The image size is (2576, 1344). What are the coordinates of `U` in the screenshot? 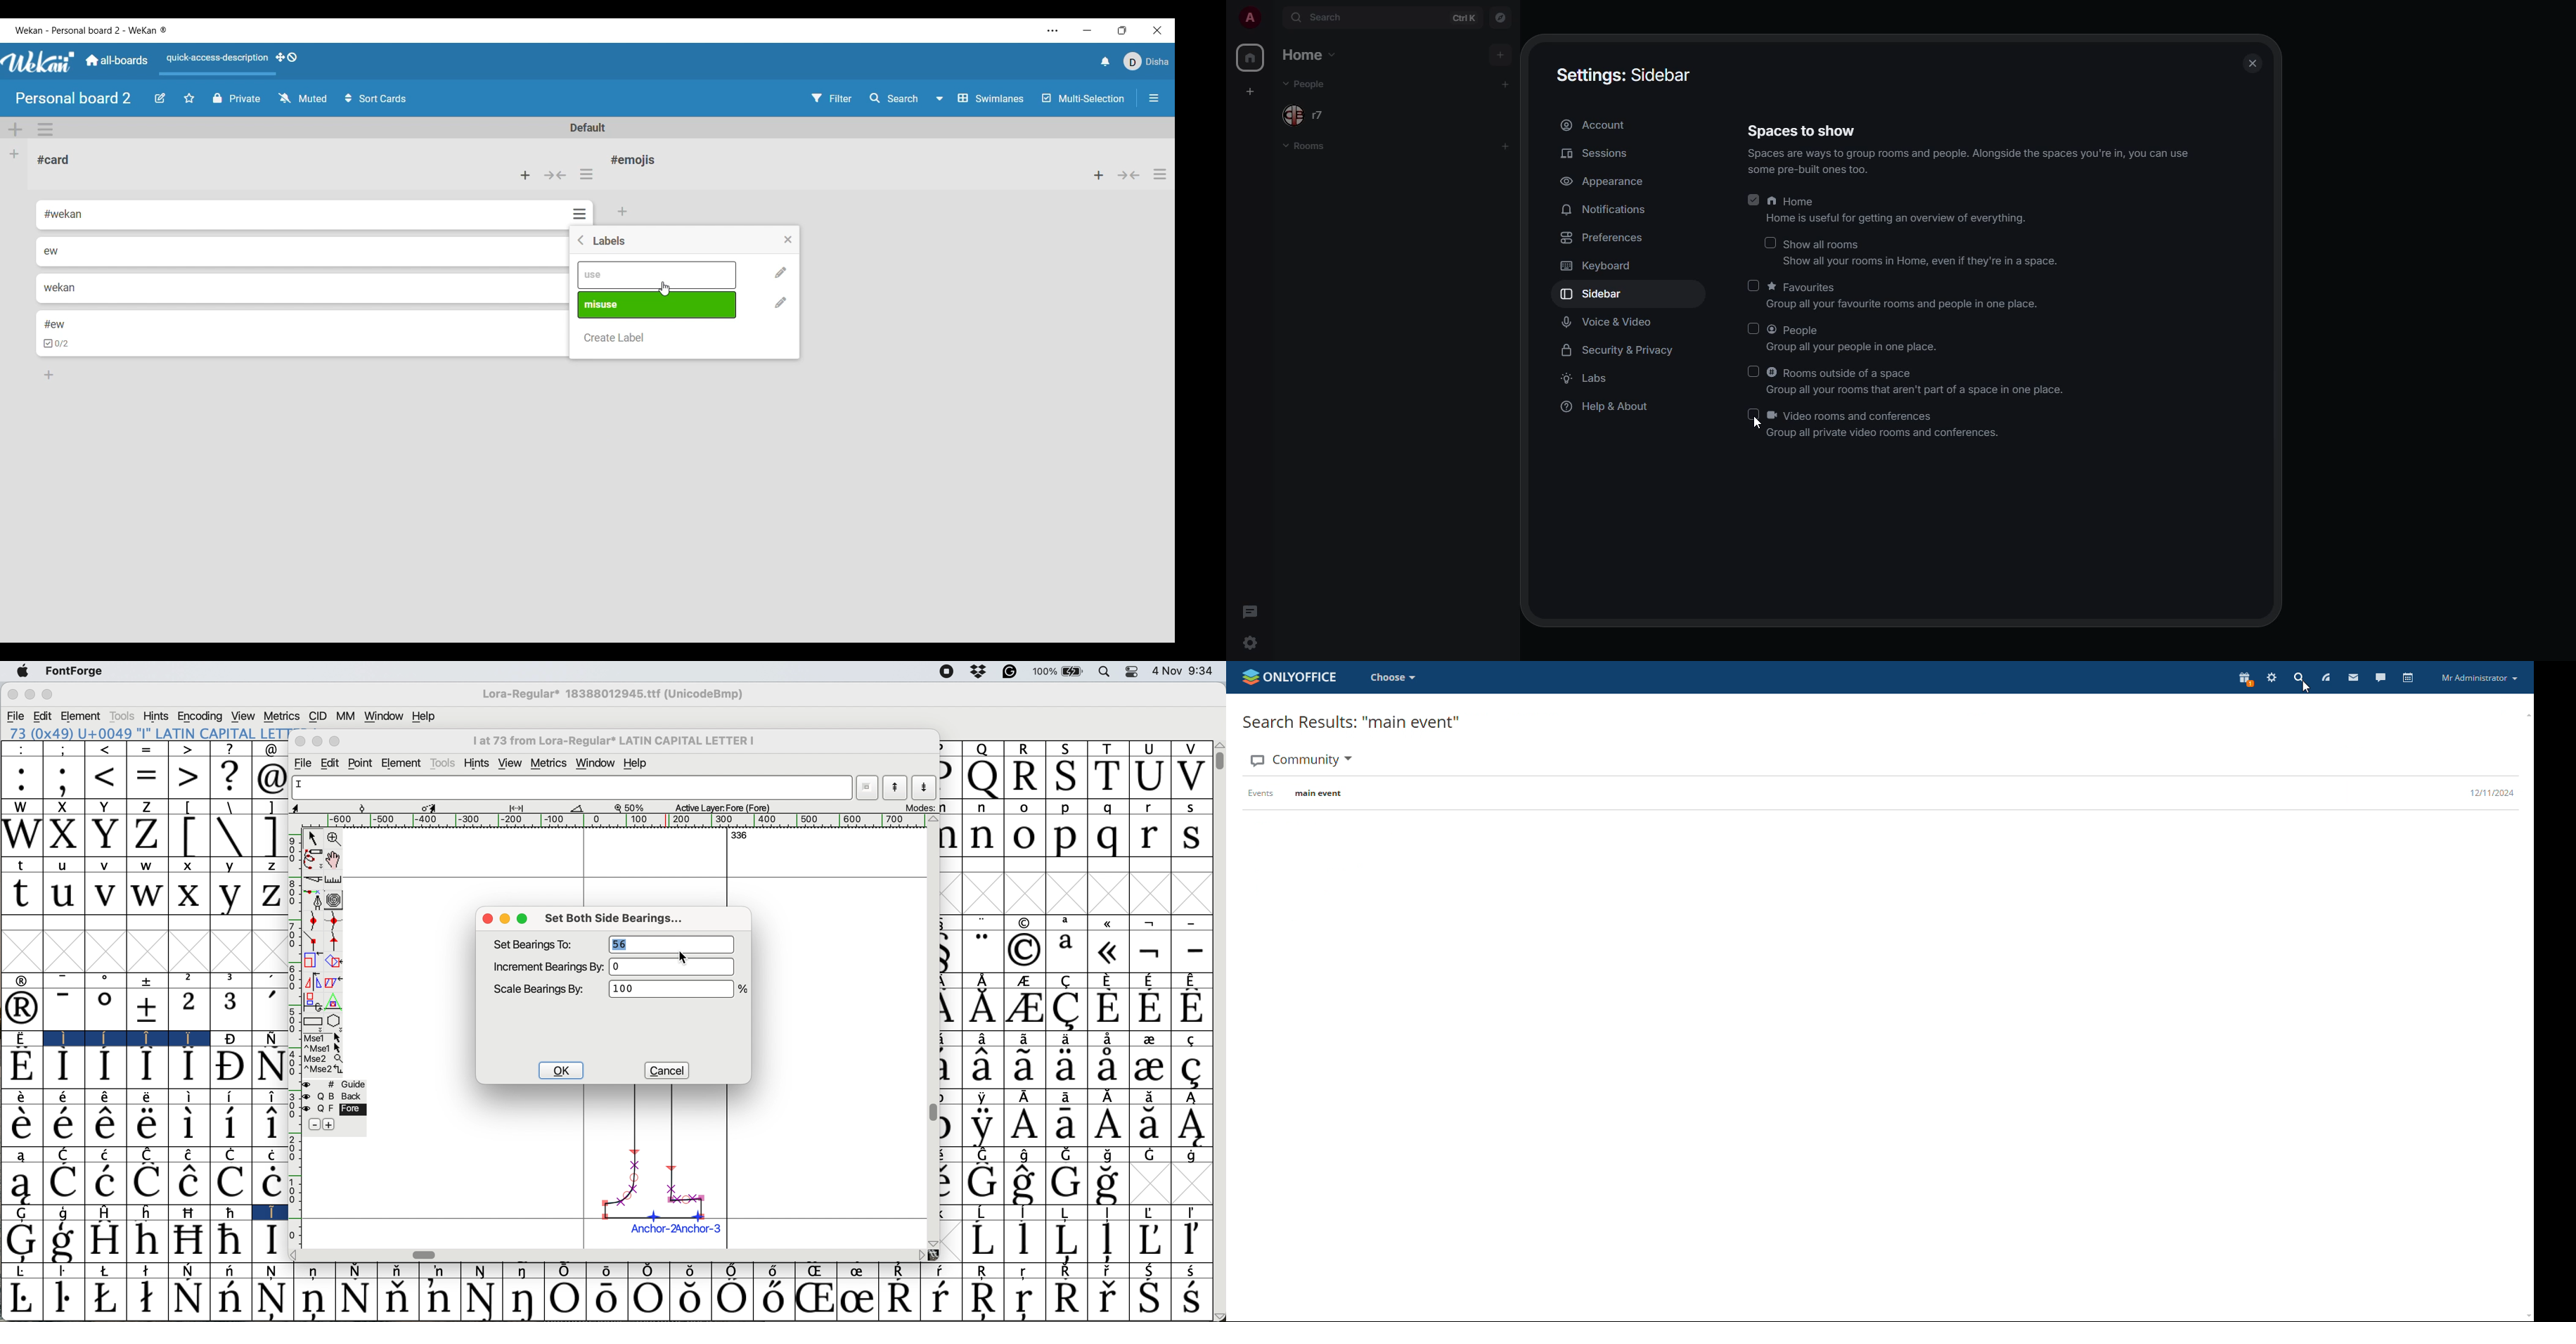 It's located at (1151, 748).